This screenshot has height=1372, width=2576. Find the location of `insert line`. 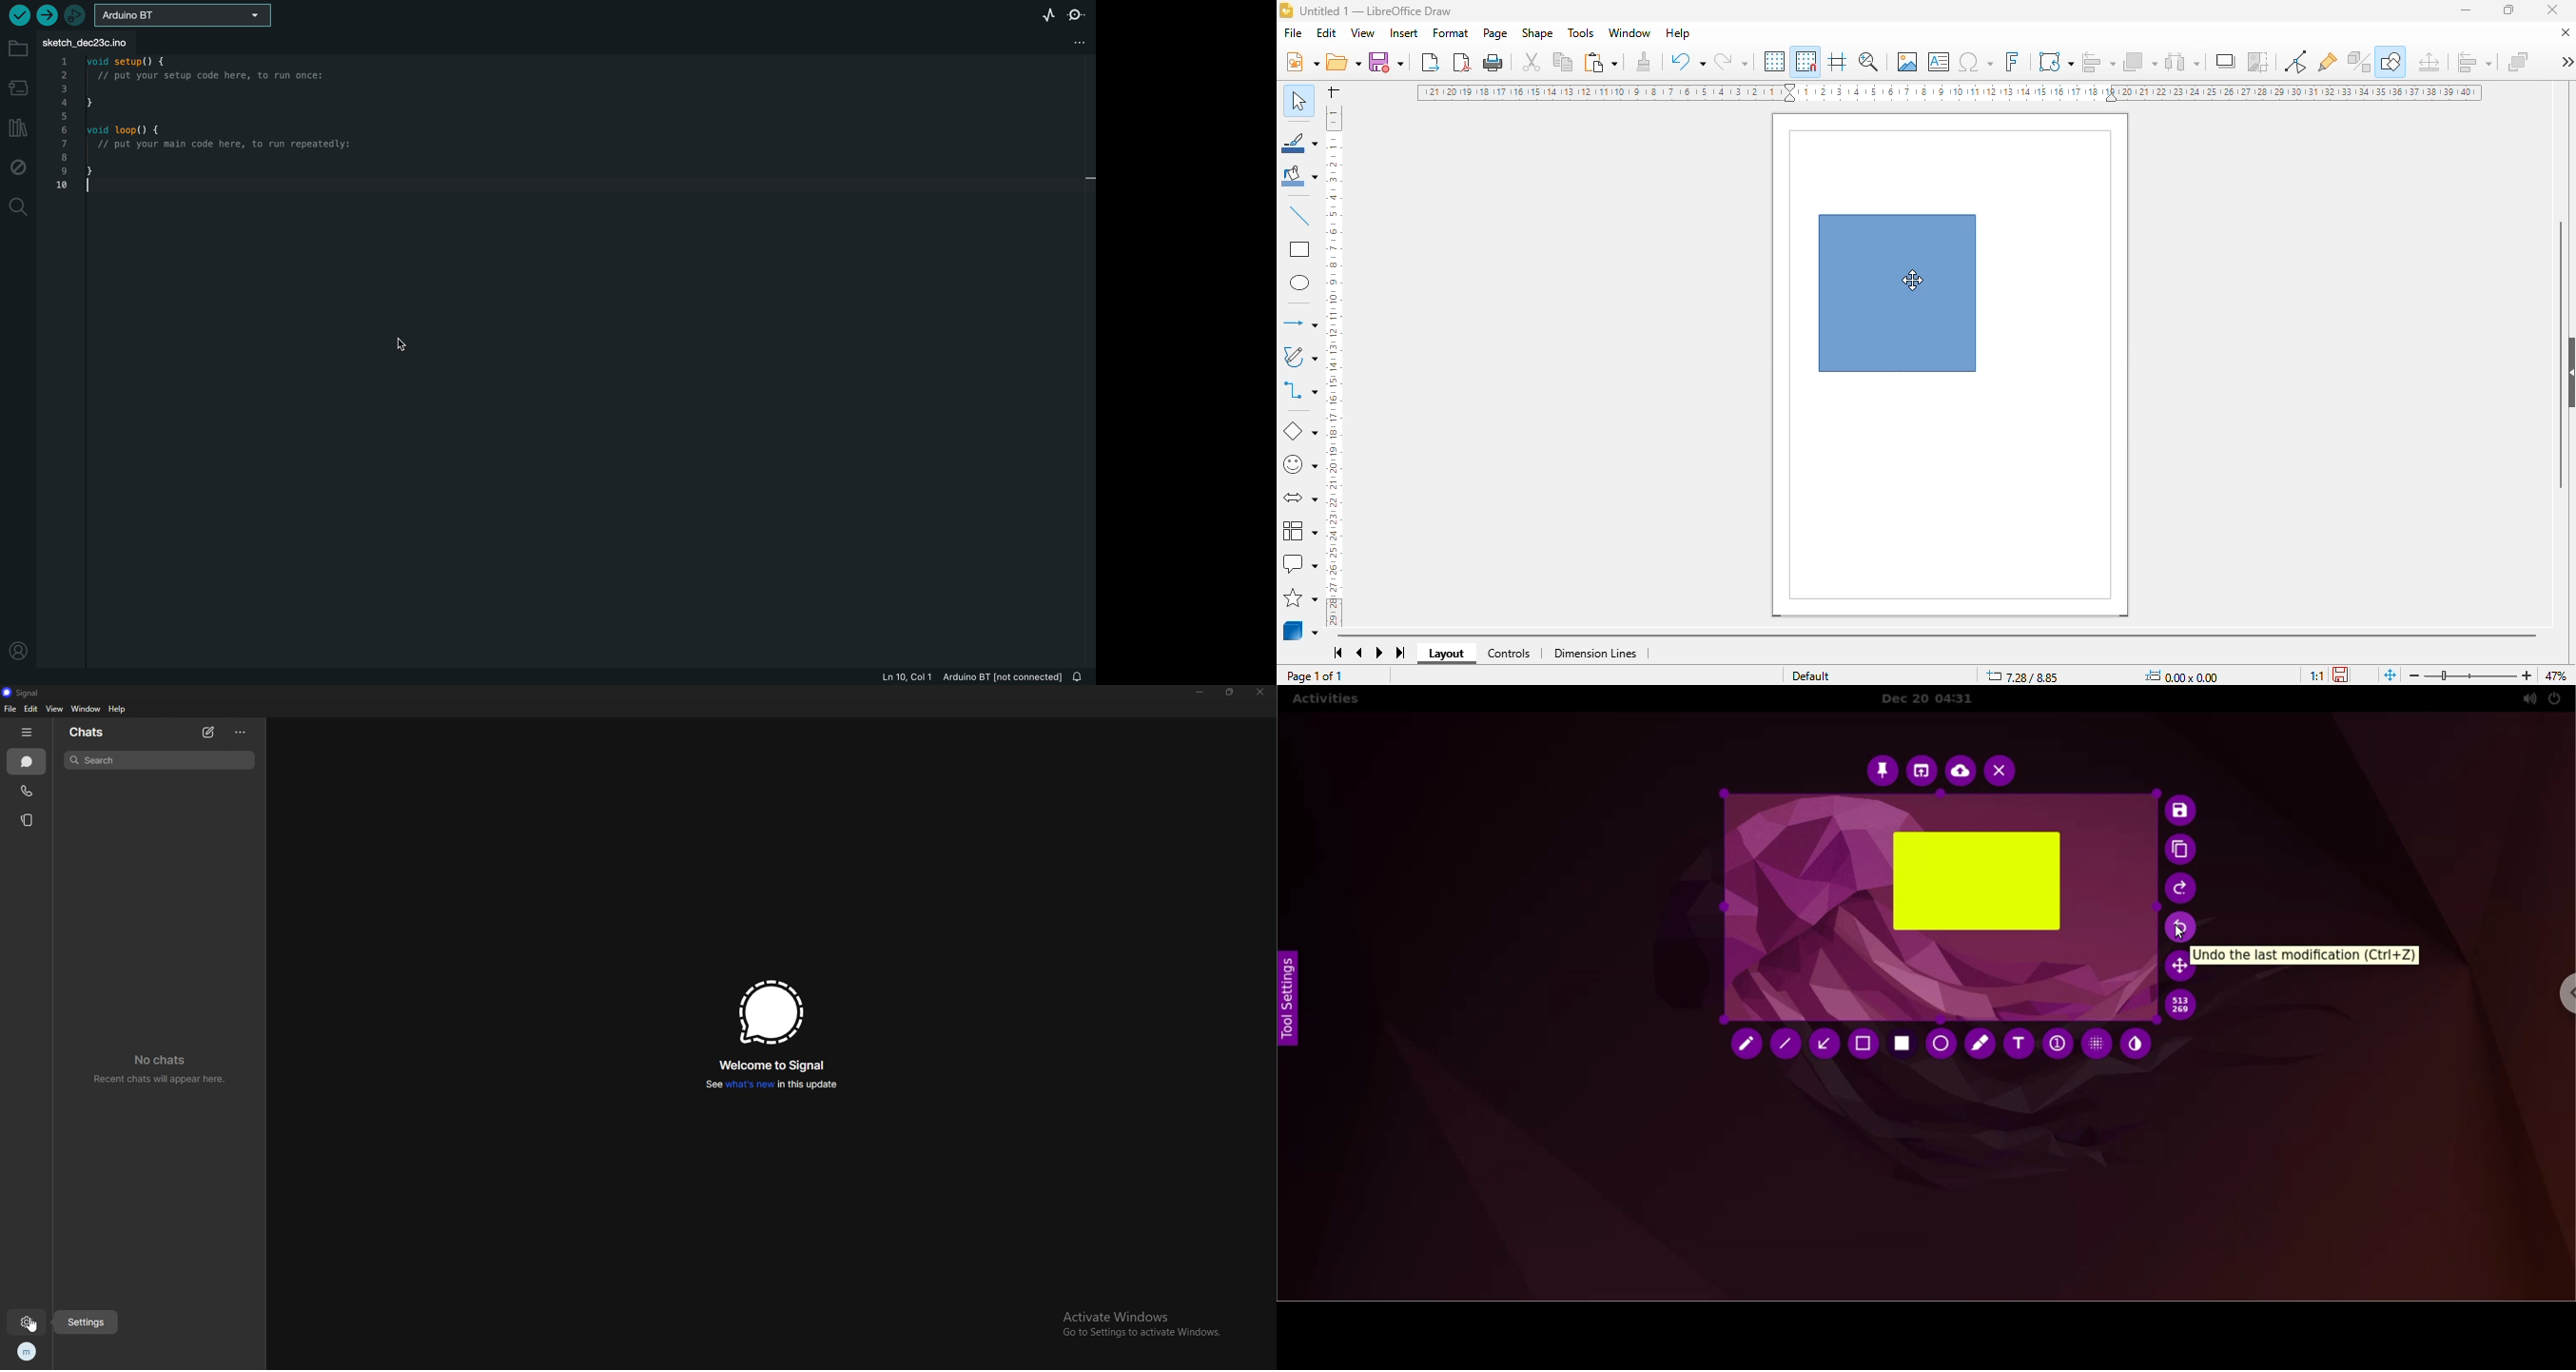

insert line is located at coordinates (1299, 215).